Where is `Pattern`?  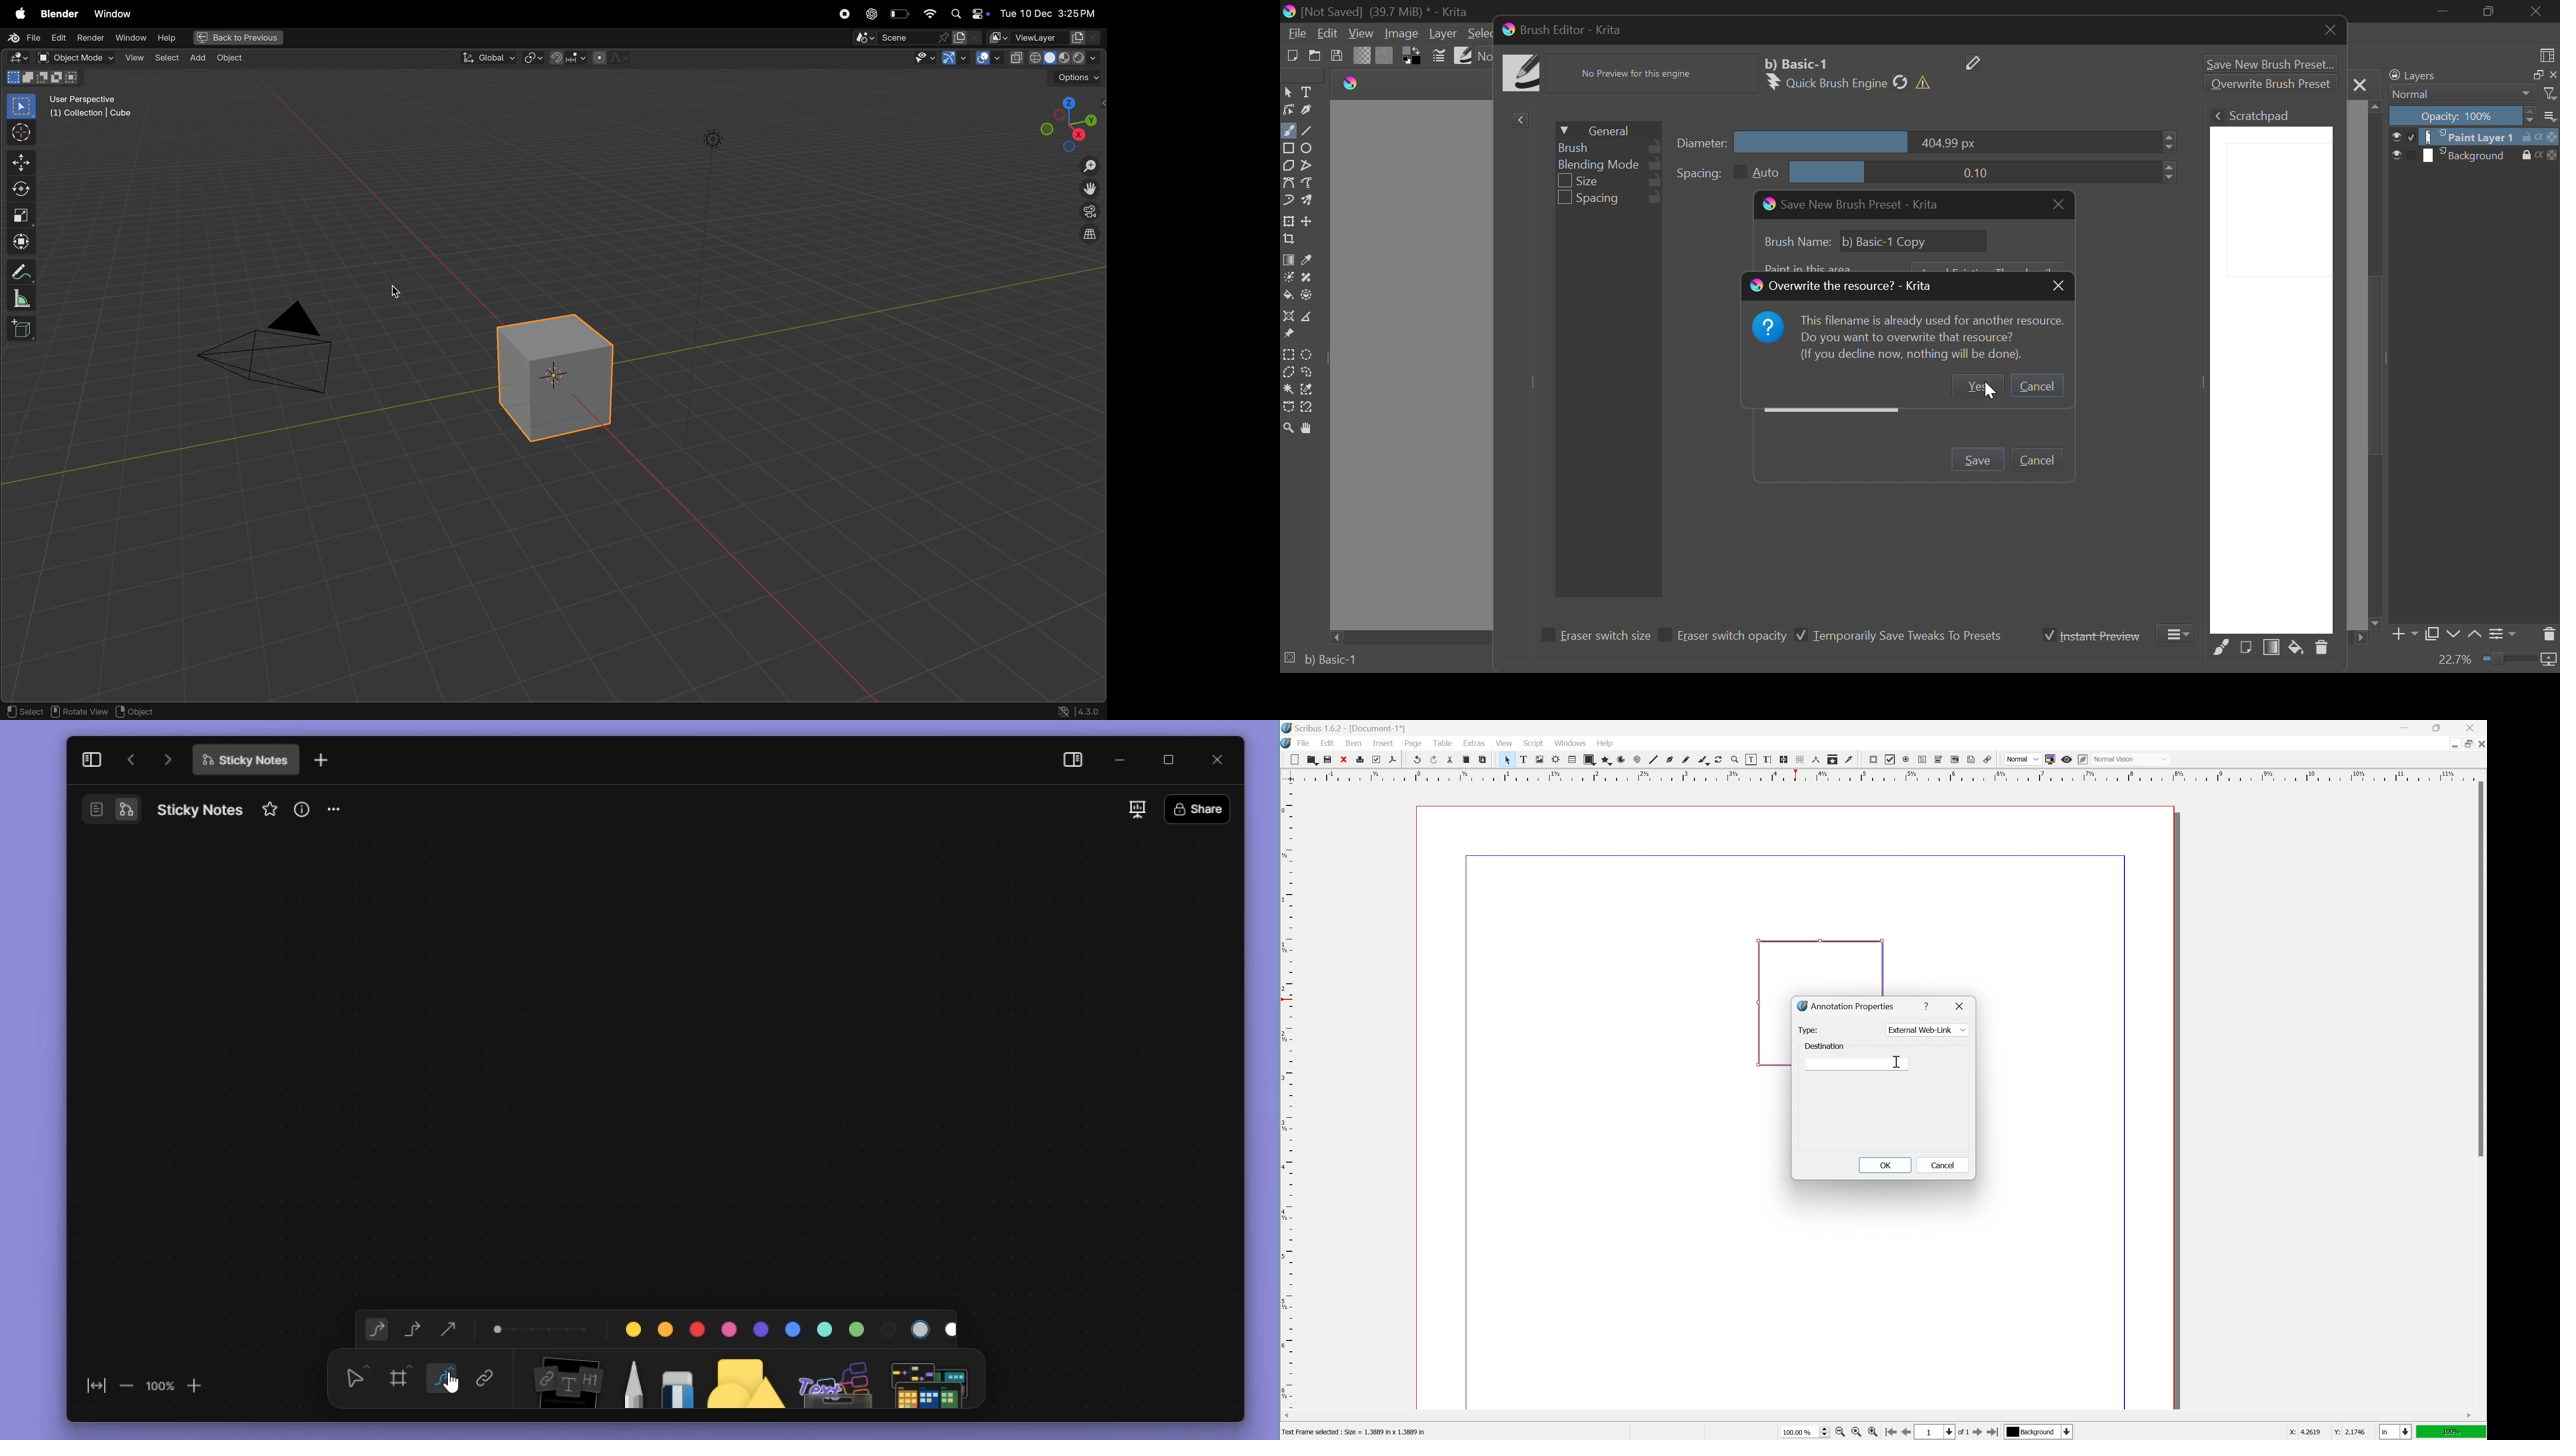
Pattern is located at coordinates (1385, 55).